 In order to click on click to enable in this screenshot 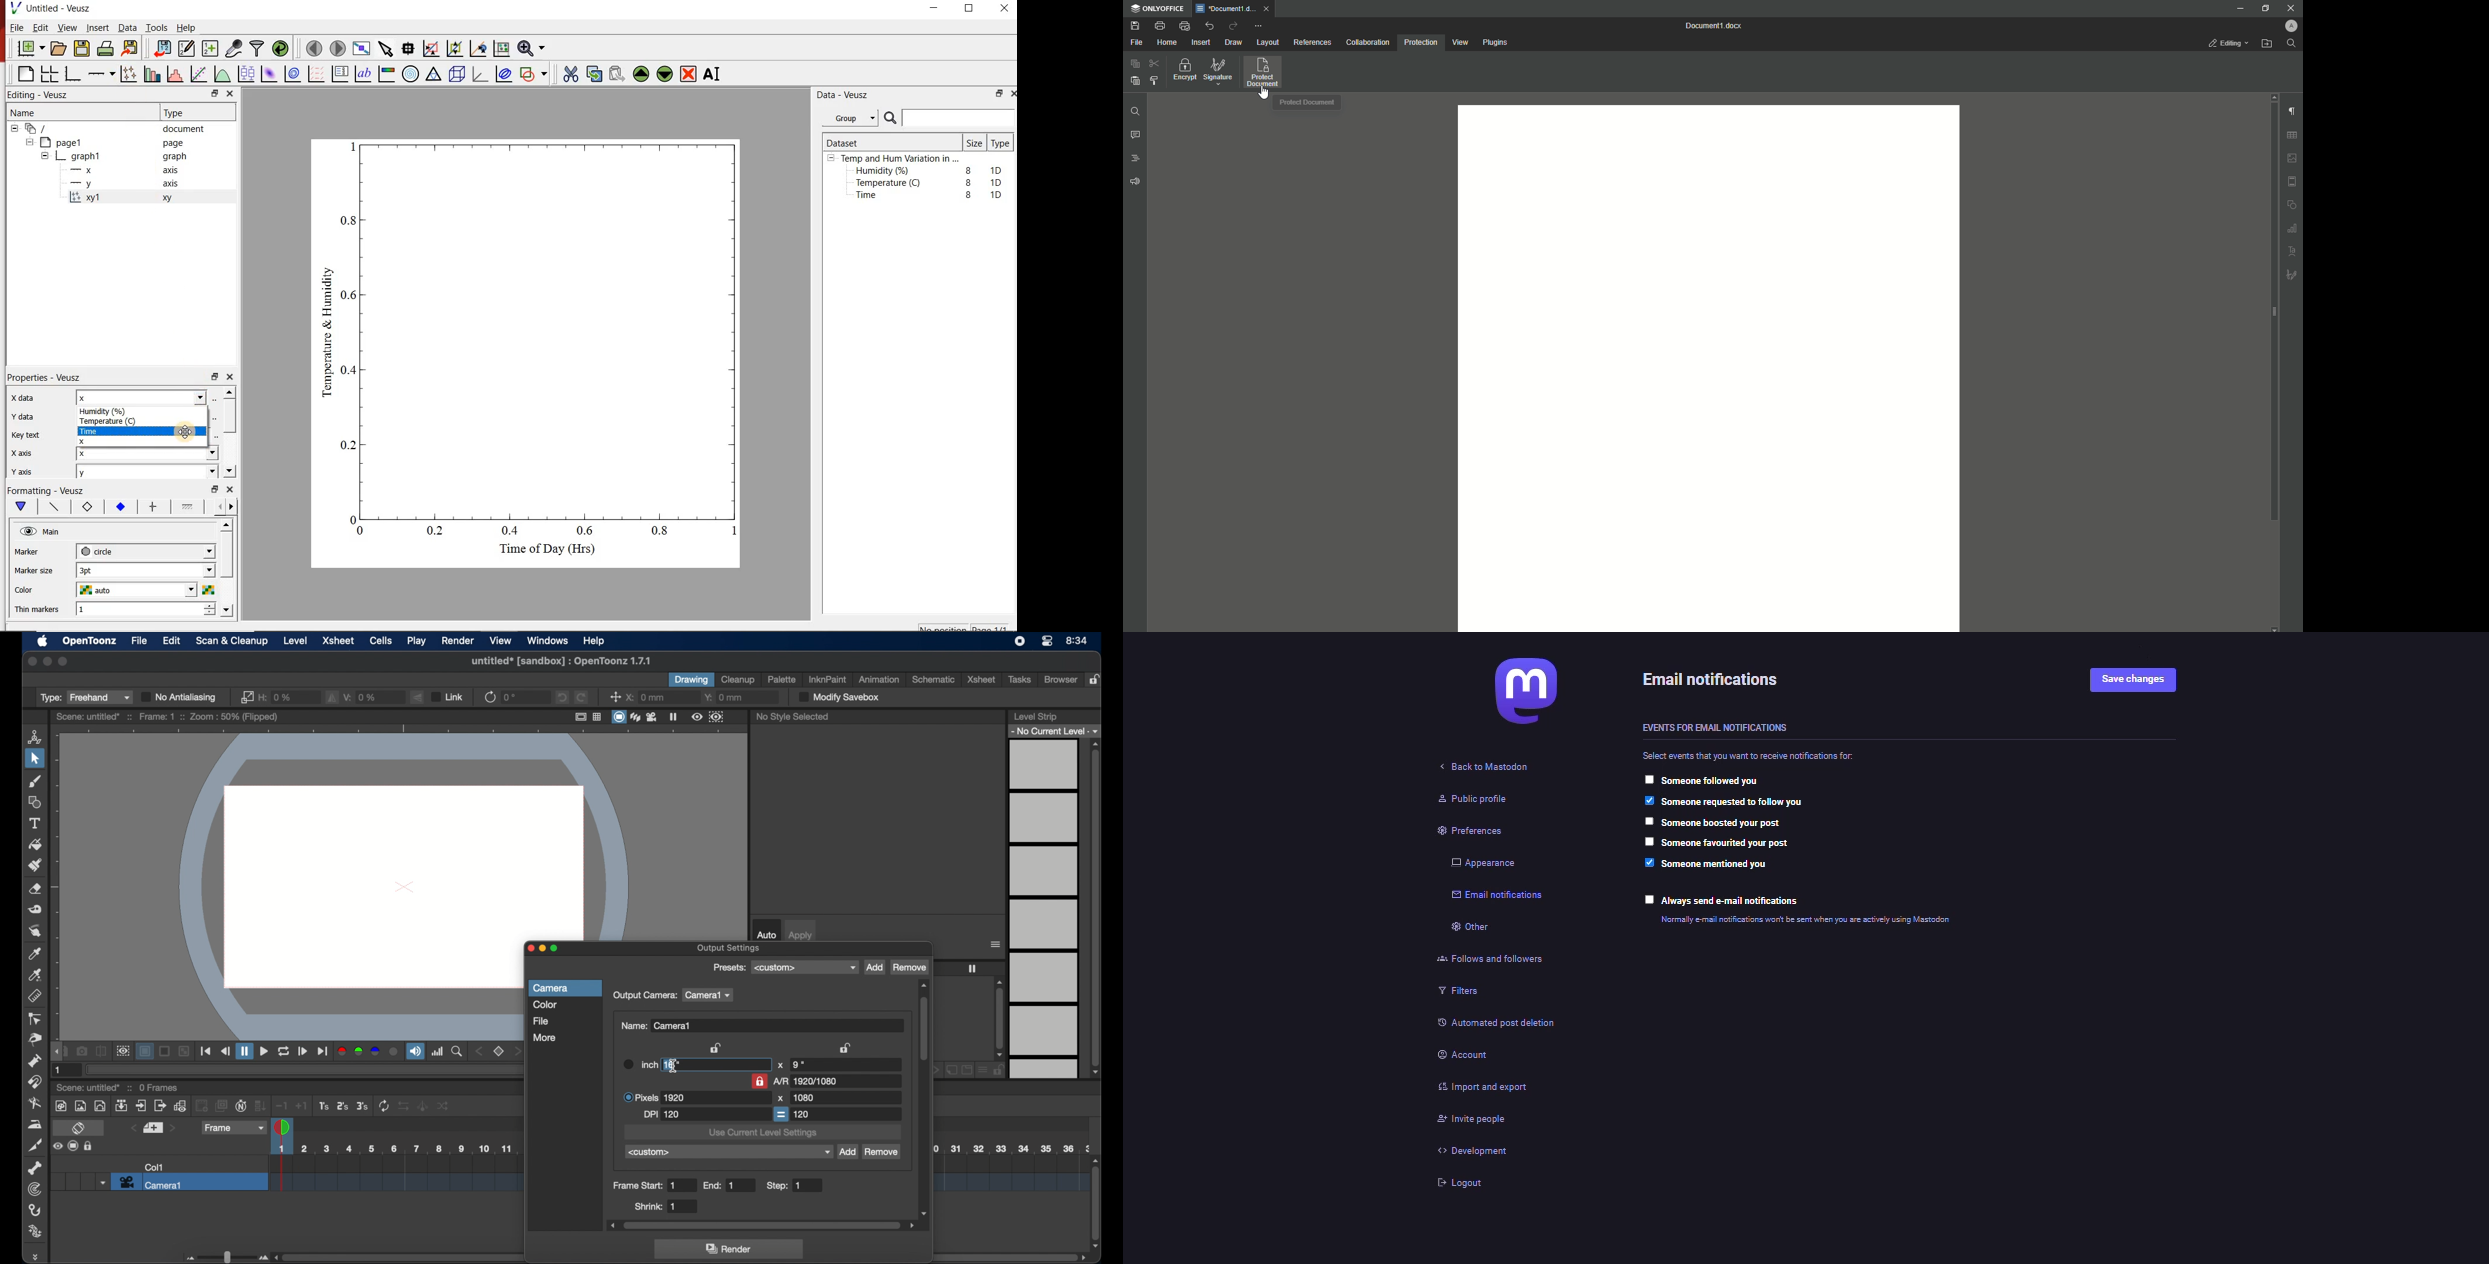, I will do `click(1649, 900)`.